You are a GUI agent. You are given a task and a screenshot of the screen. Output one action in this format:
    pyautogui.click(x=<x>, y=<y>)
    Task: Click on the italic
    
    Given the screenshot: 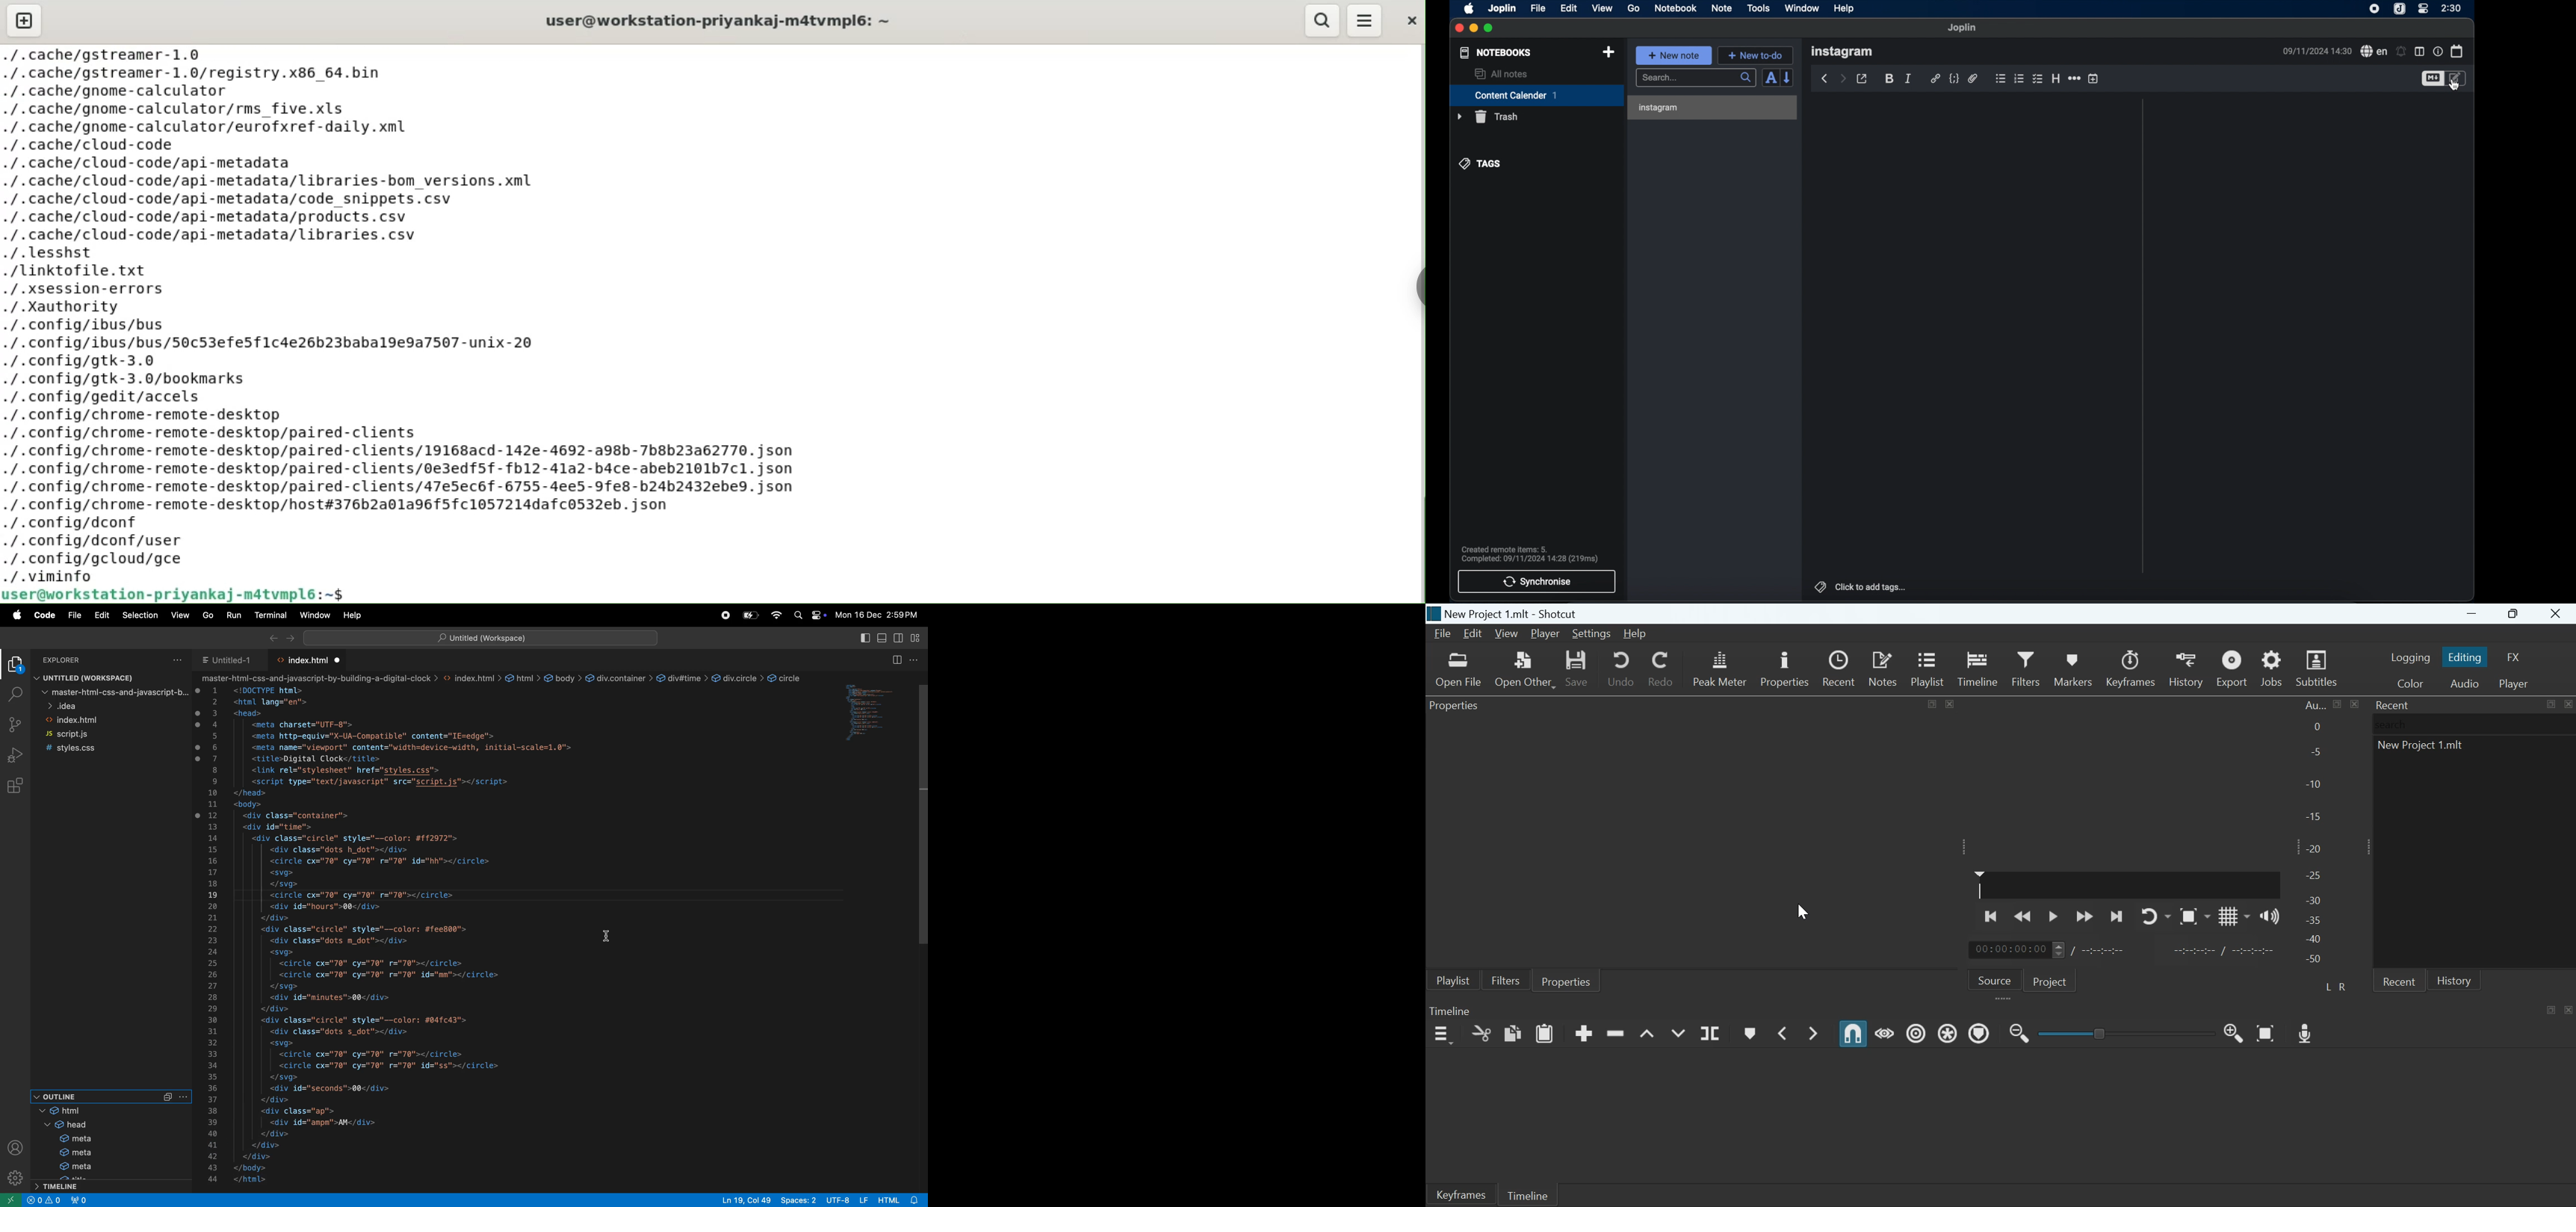 What is the action you would take?
    pyautogui.click(x=1909, y=79)
    